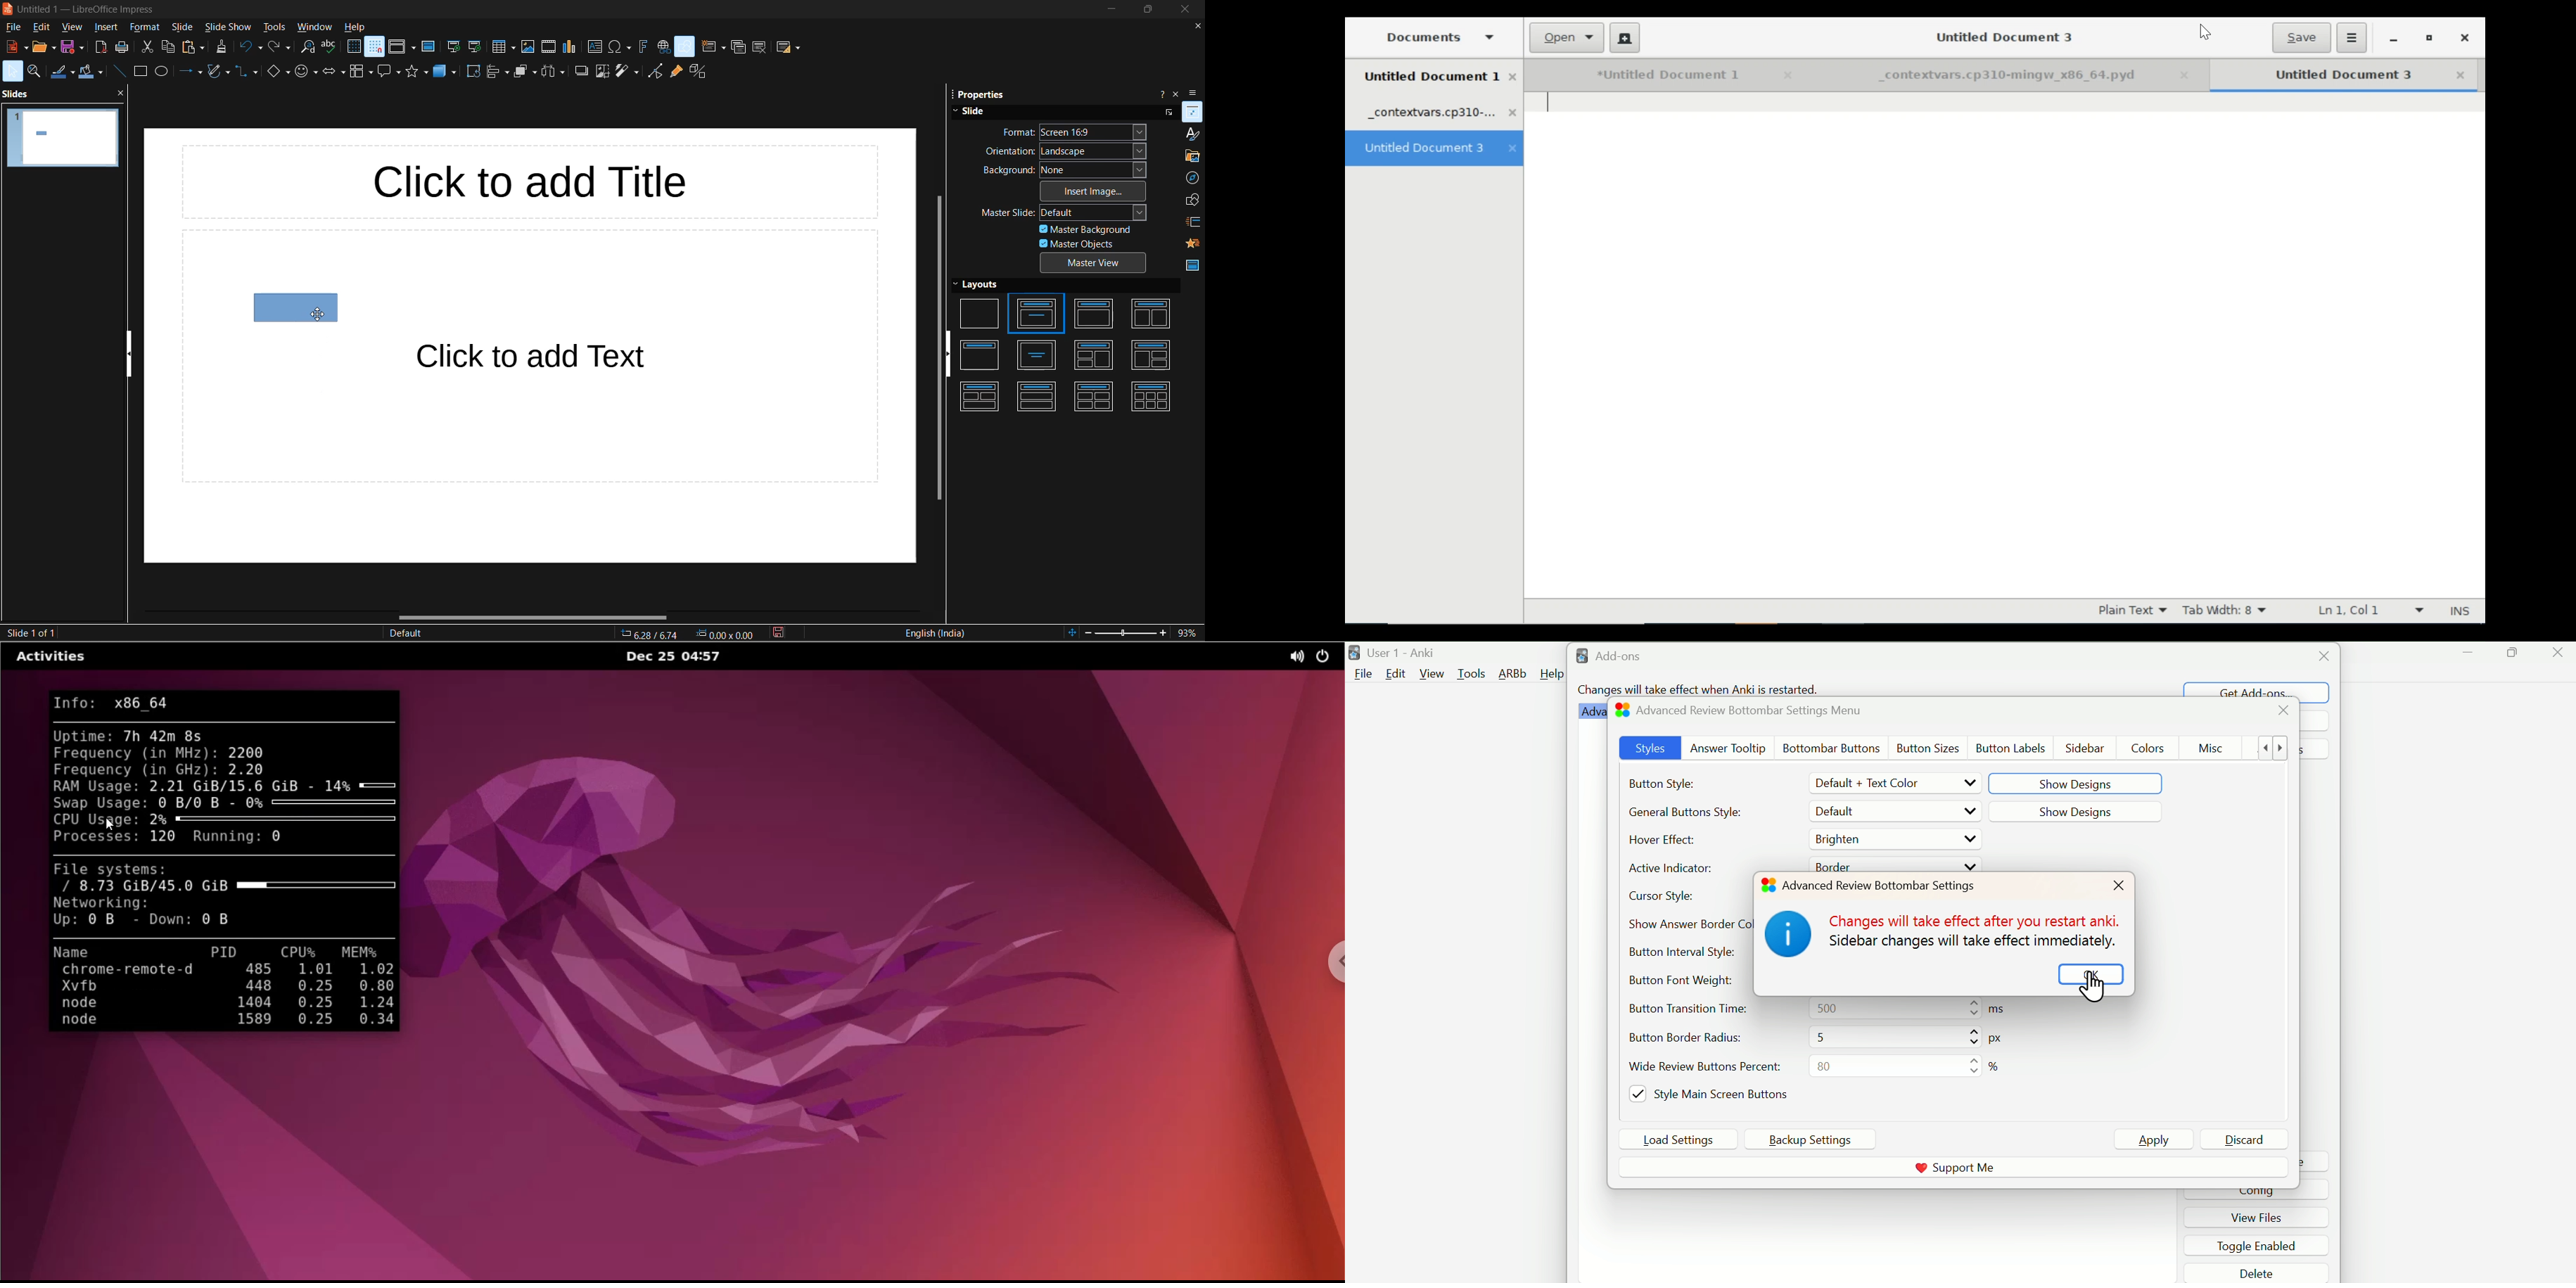  Describe the element at coordinates (526, 47) in the screenshot. I see `insert image` at that location.